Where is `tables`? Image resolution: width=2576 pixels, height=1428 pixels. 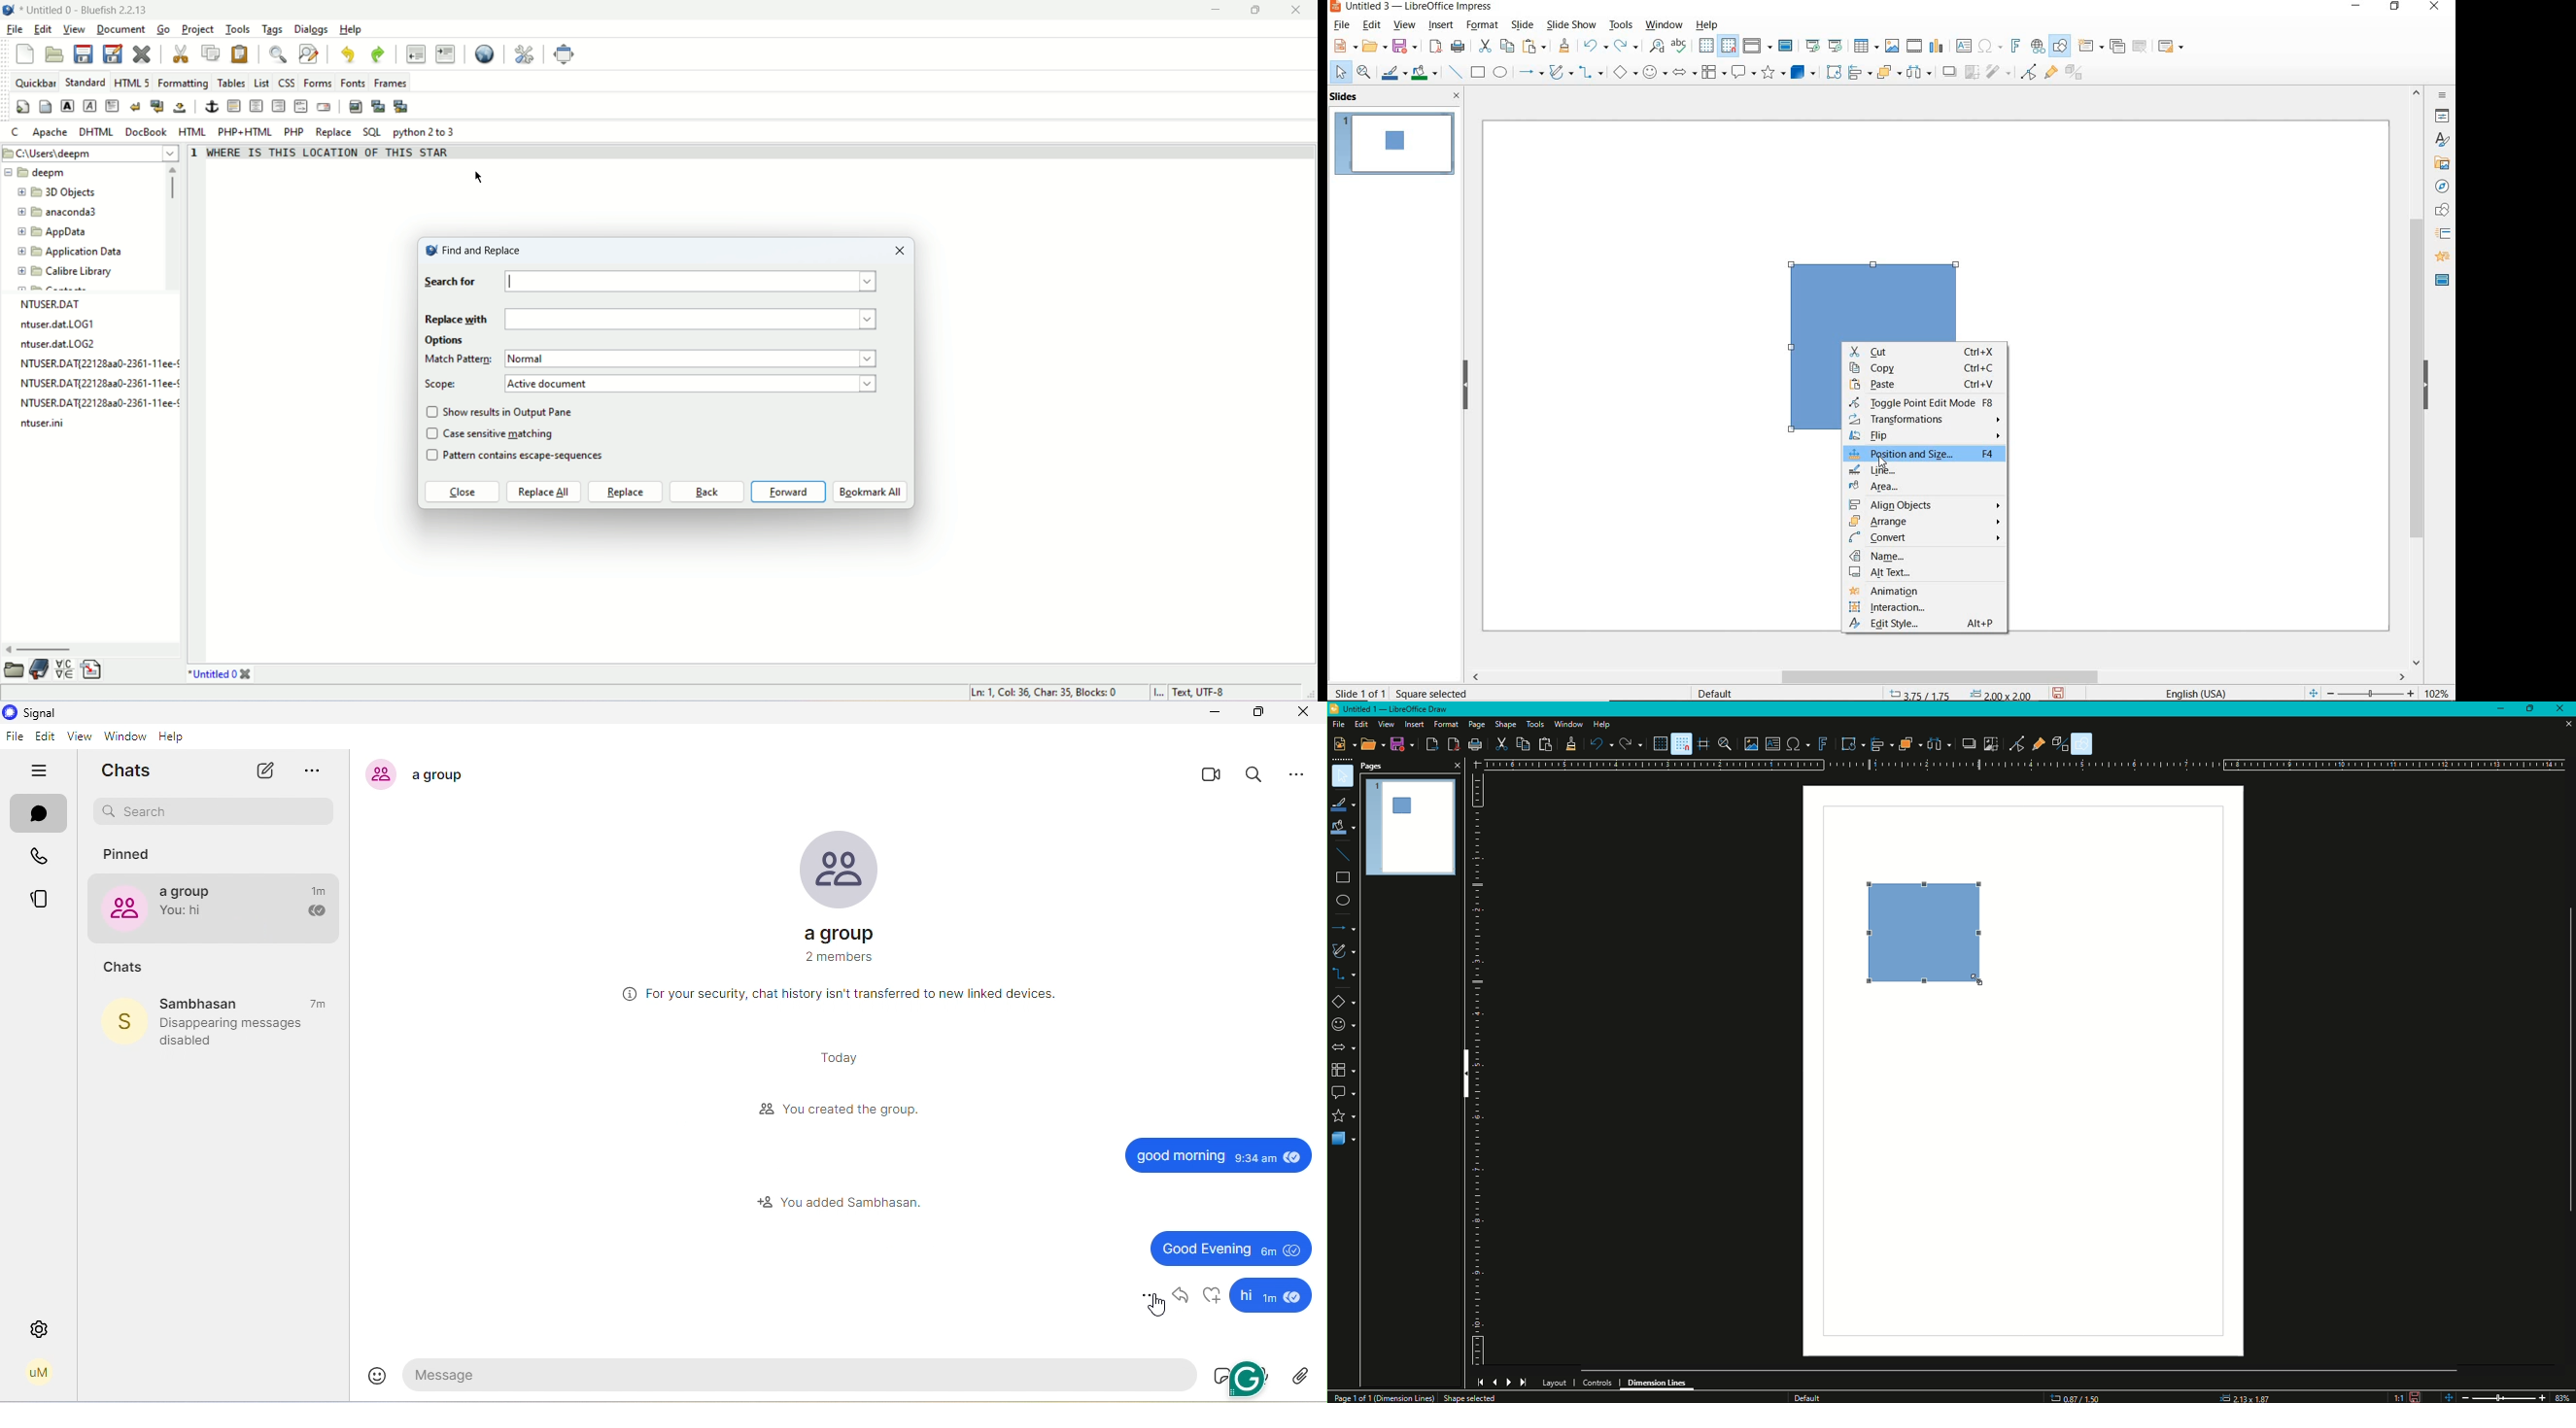 tables is located at coordinates (231, 84).